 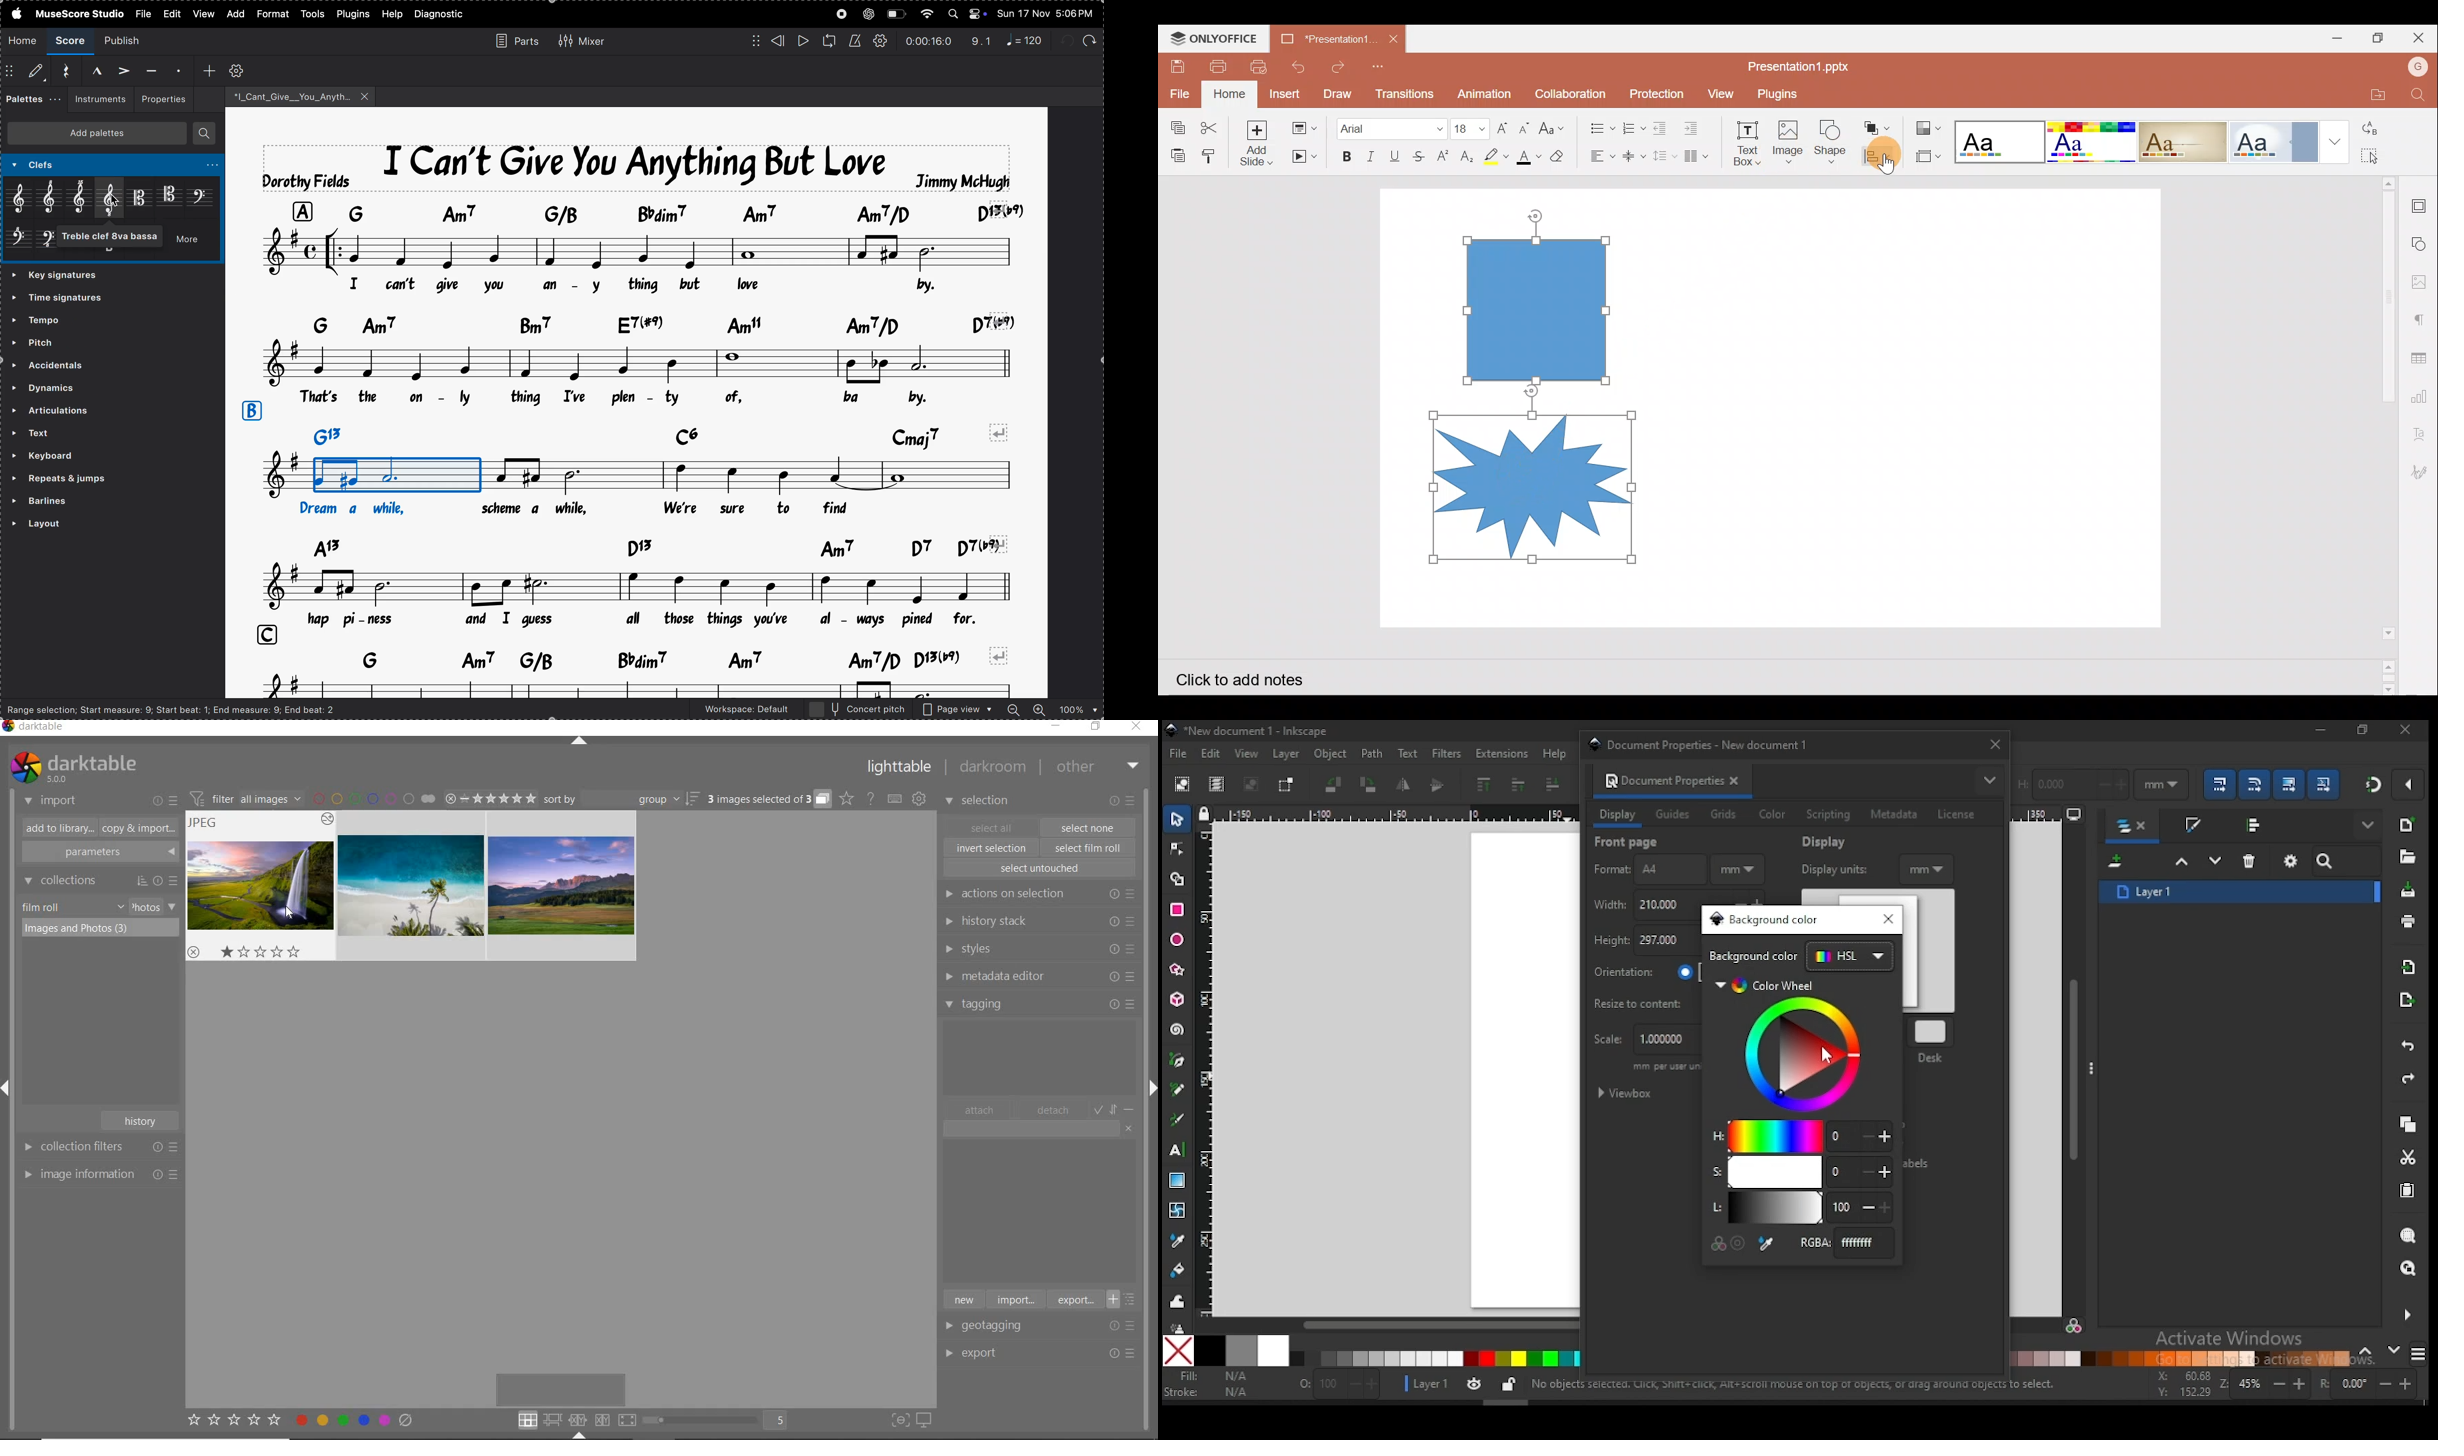 What do you see at coordinates (1630, 125) in the screenshot?
I see `Numbering` at bounding box center [1630, 125].